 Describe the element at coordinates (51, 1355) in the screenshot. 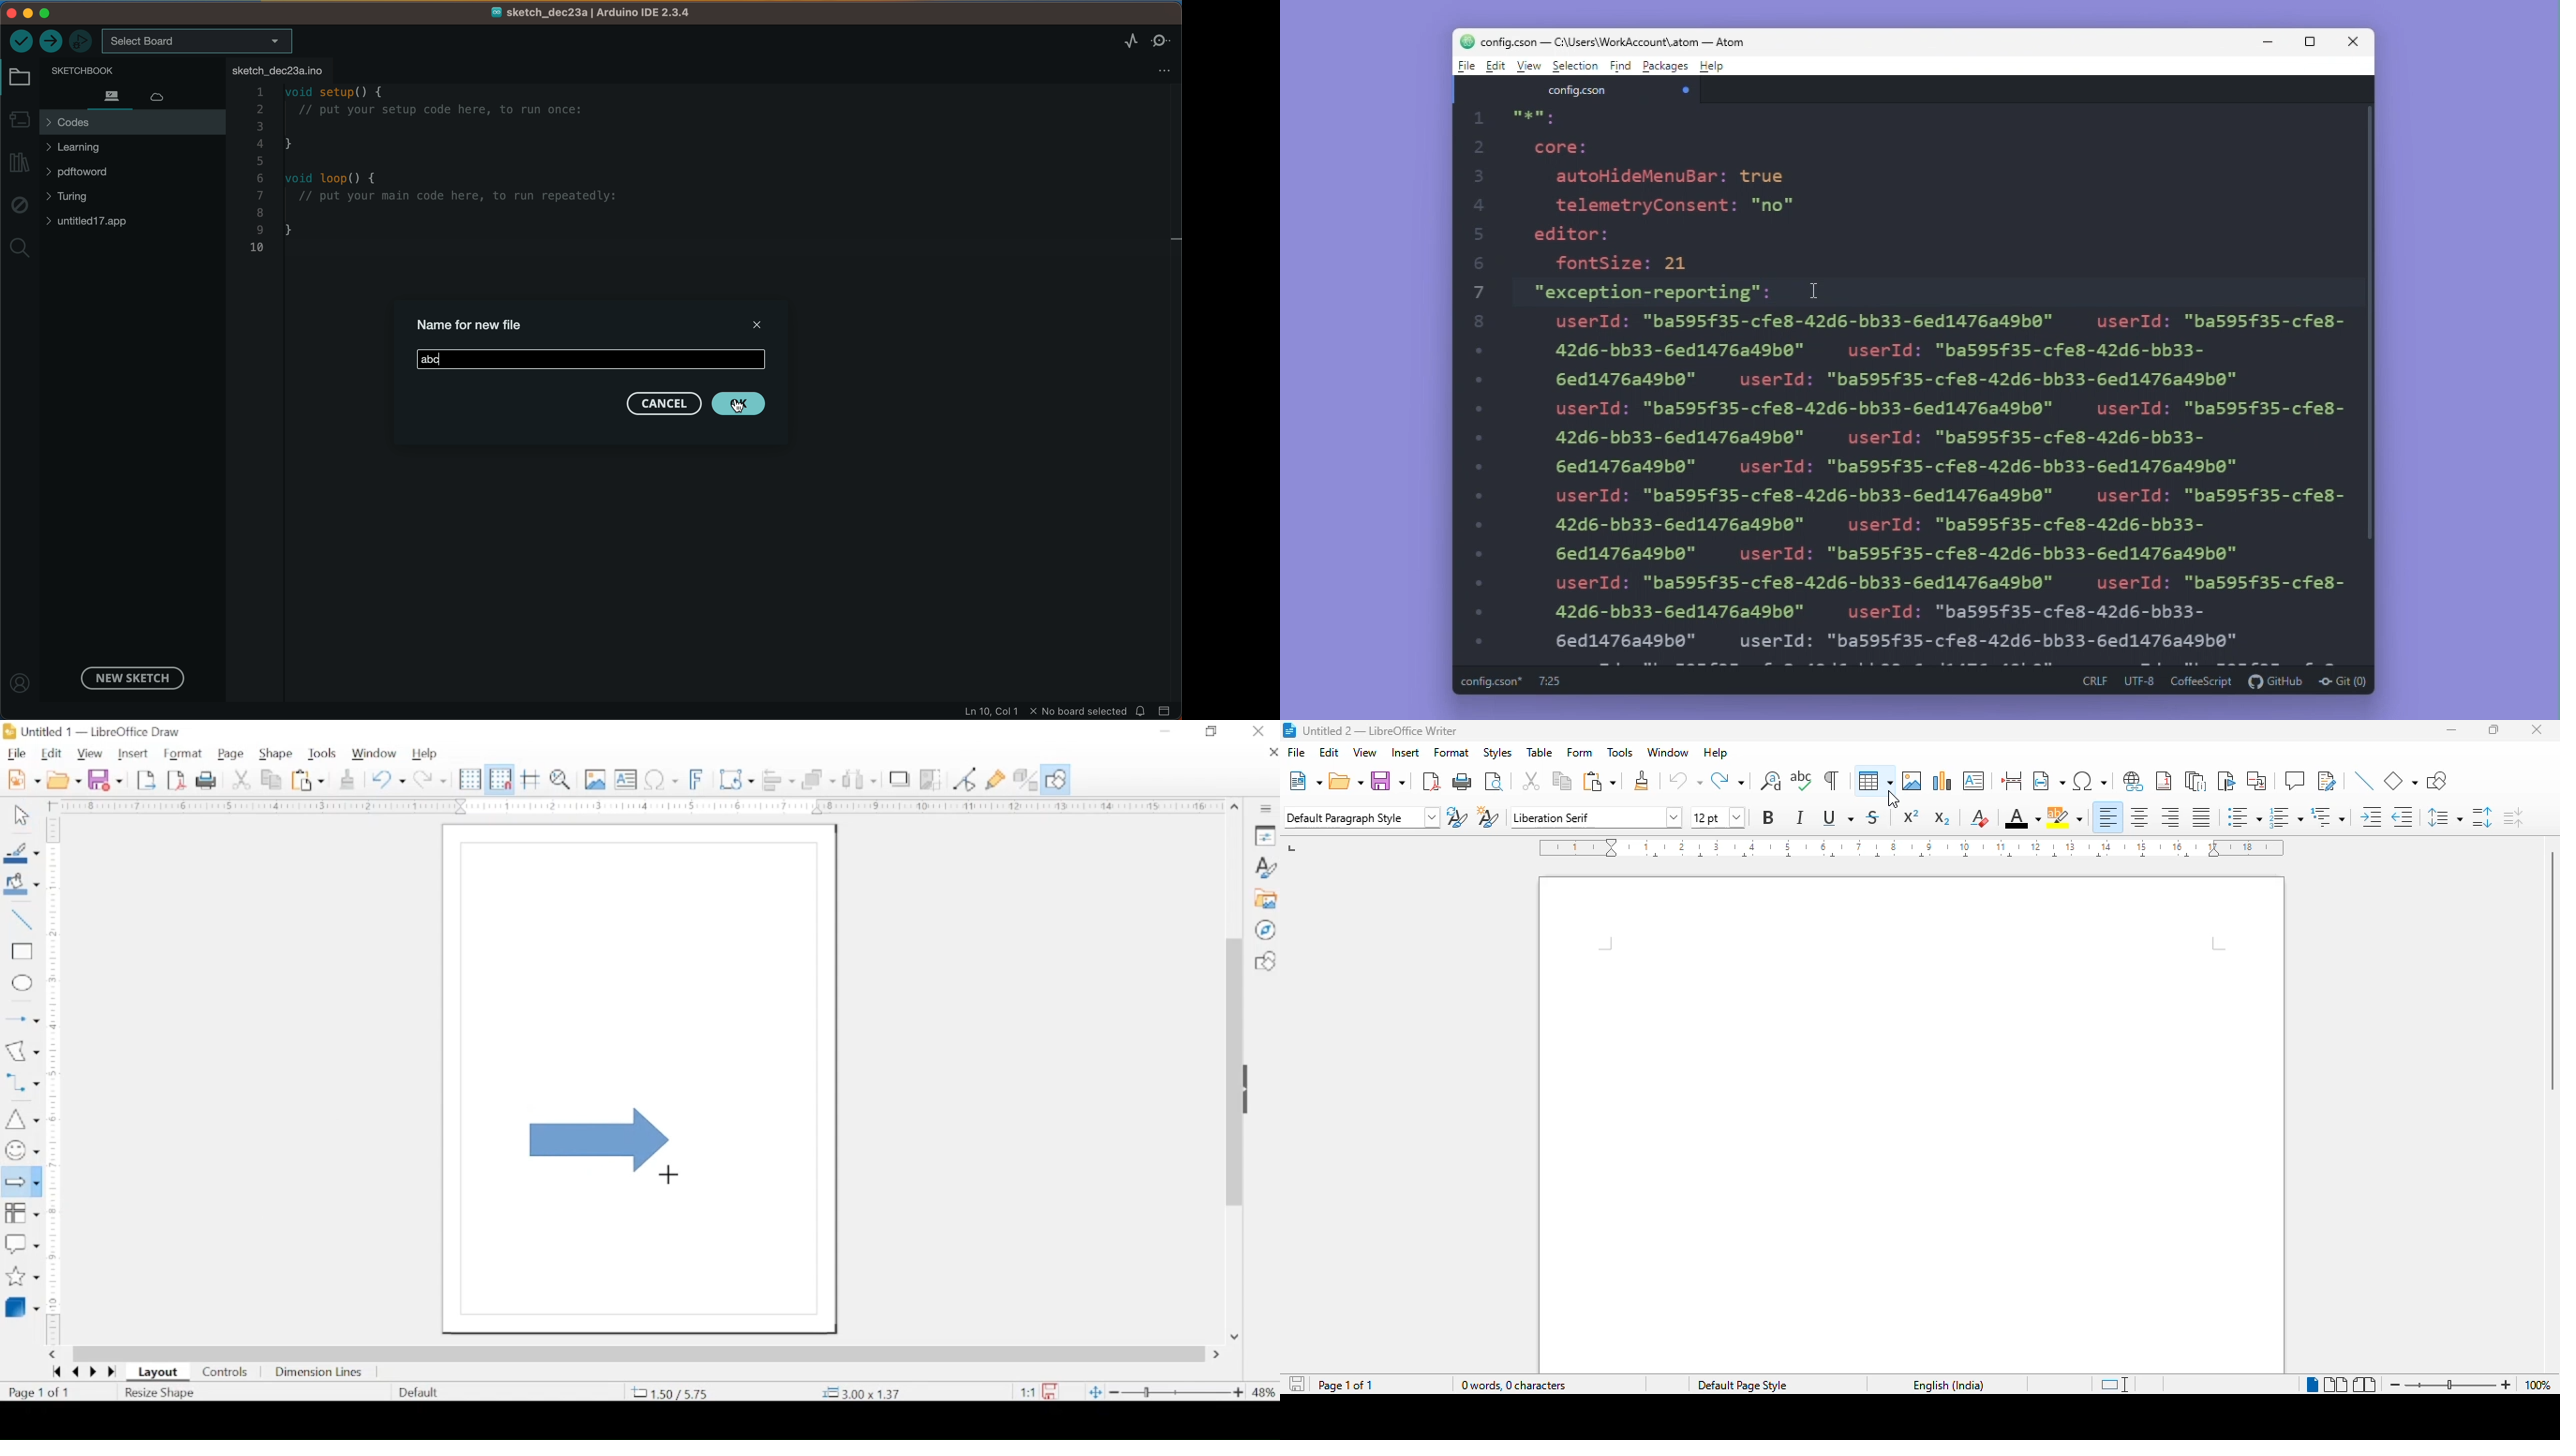

I see `scroll left` at that location.